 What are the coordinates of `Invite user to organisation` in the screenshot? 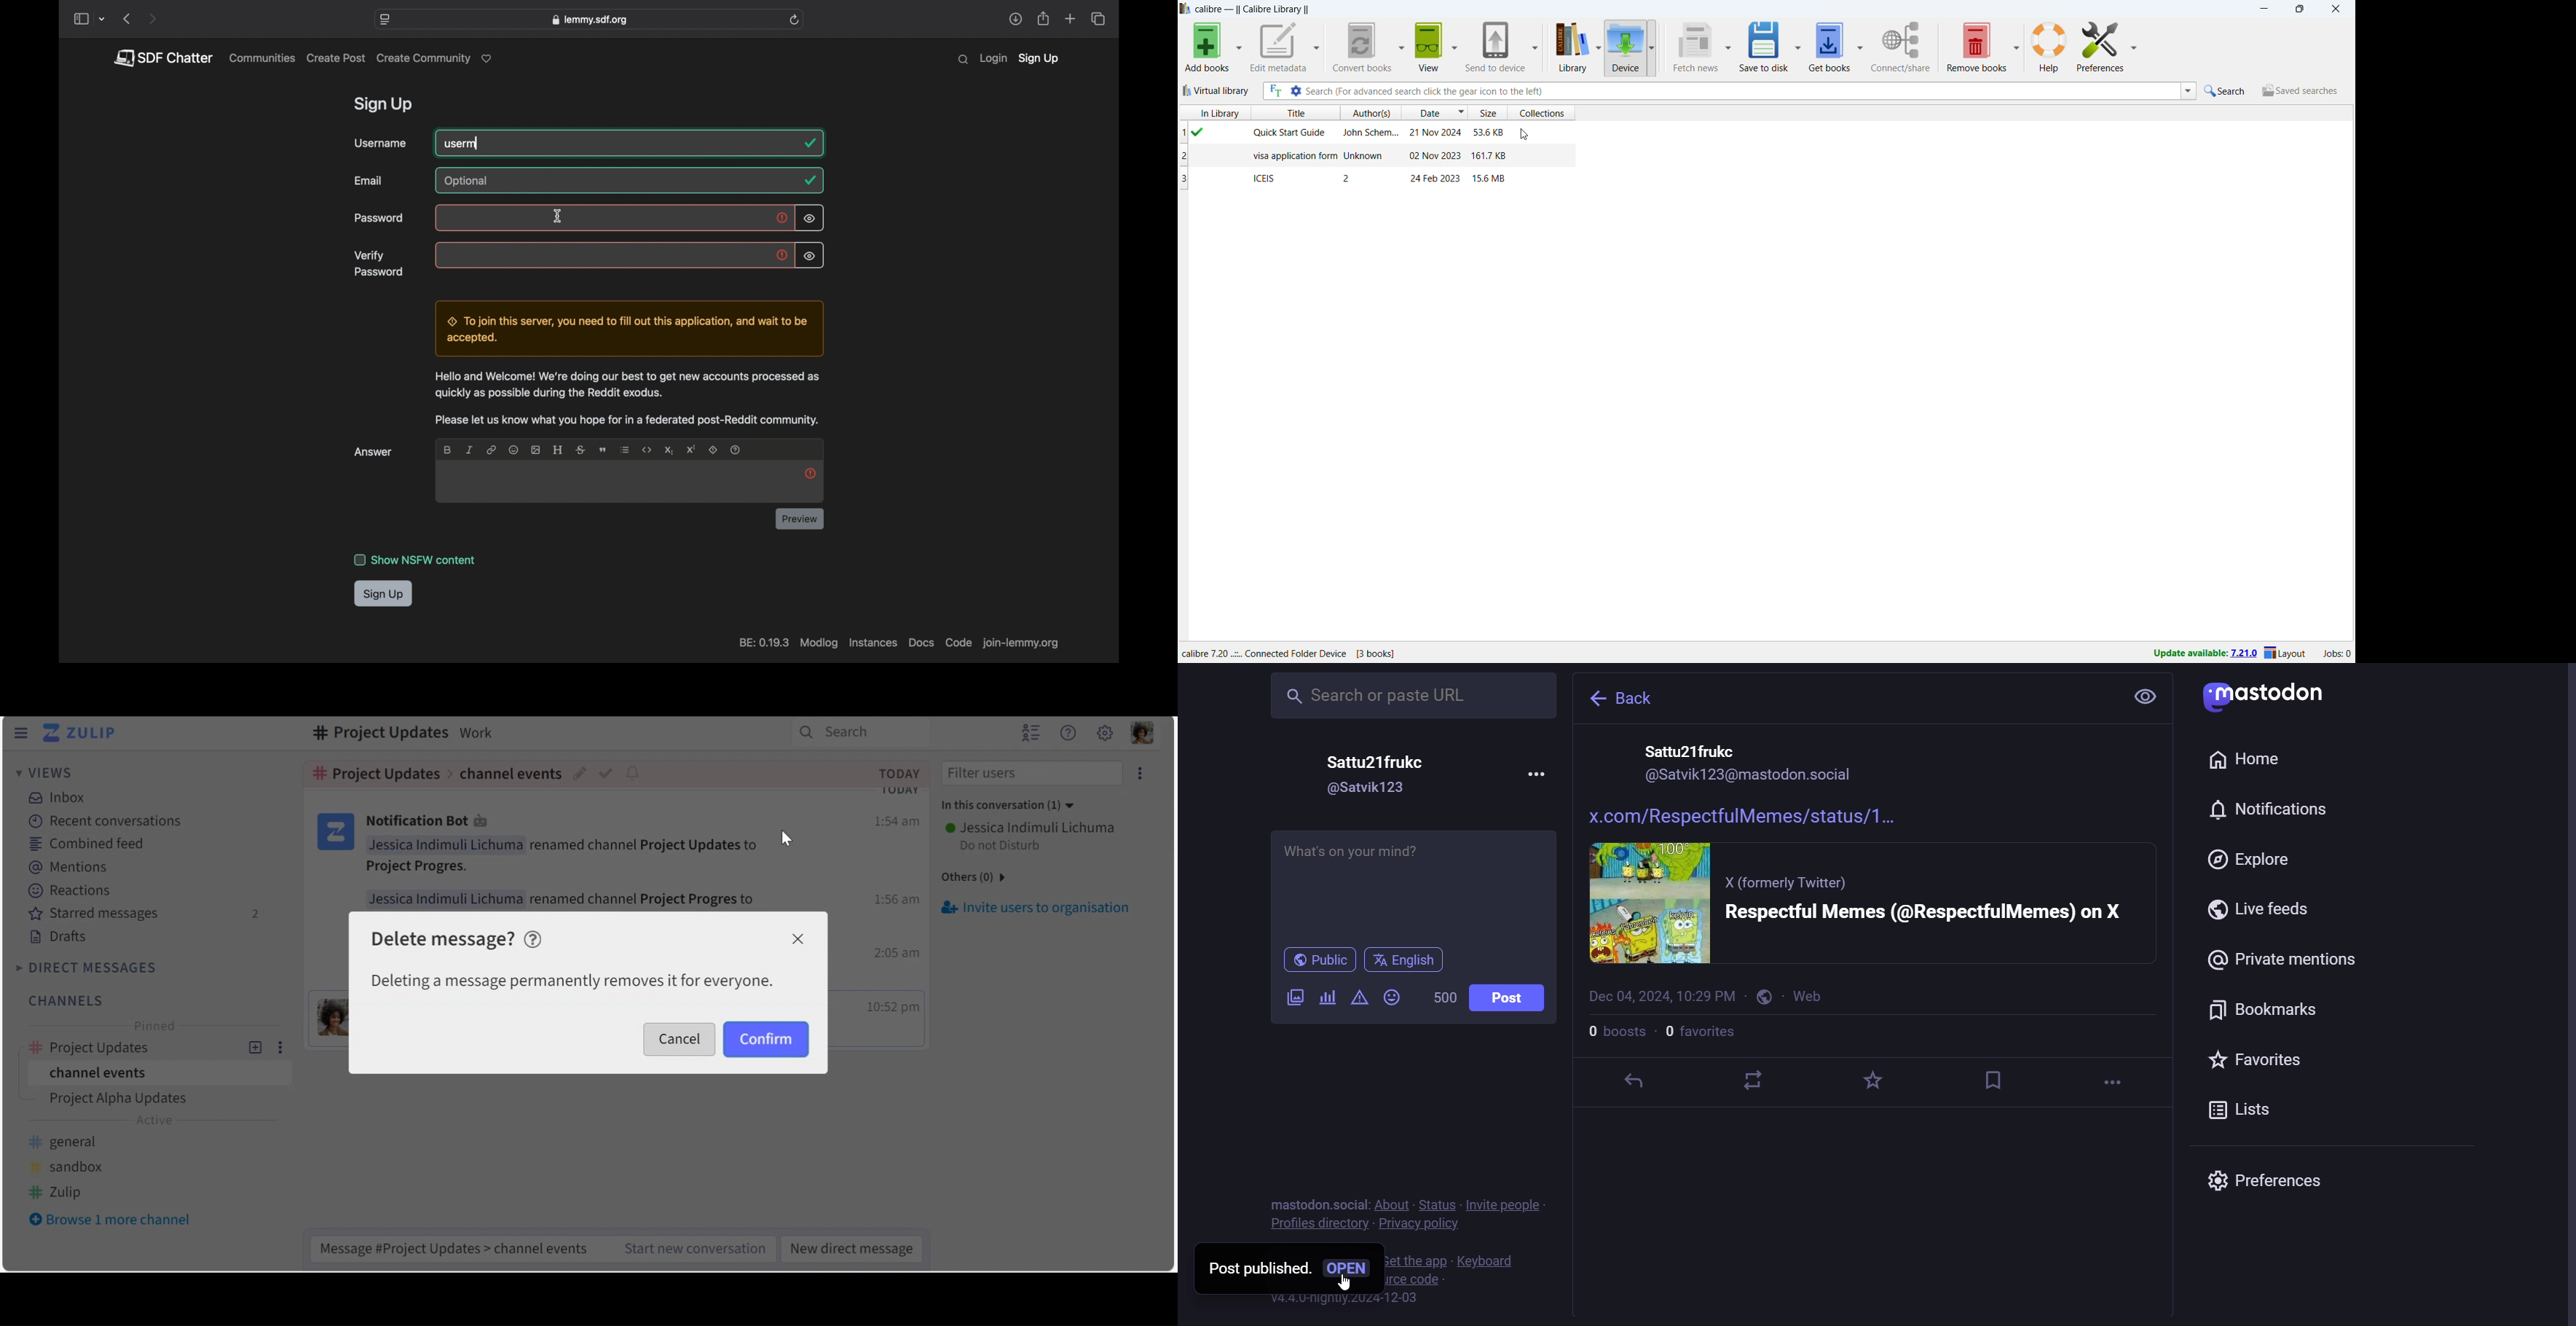 It's located at (1139, 775).